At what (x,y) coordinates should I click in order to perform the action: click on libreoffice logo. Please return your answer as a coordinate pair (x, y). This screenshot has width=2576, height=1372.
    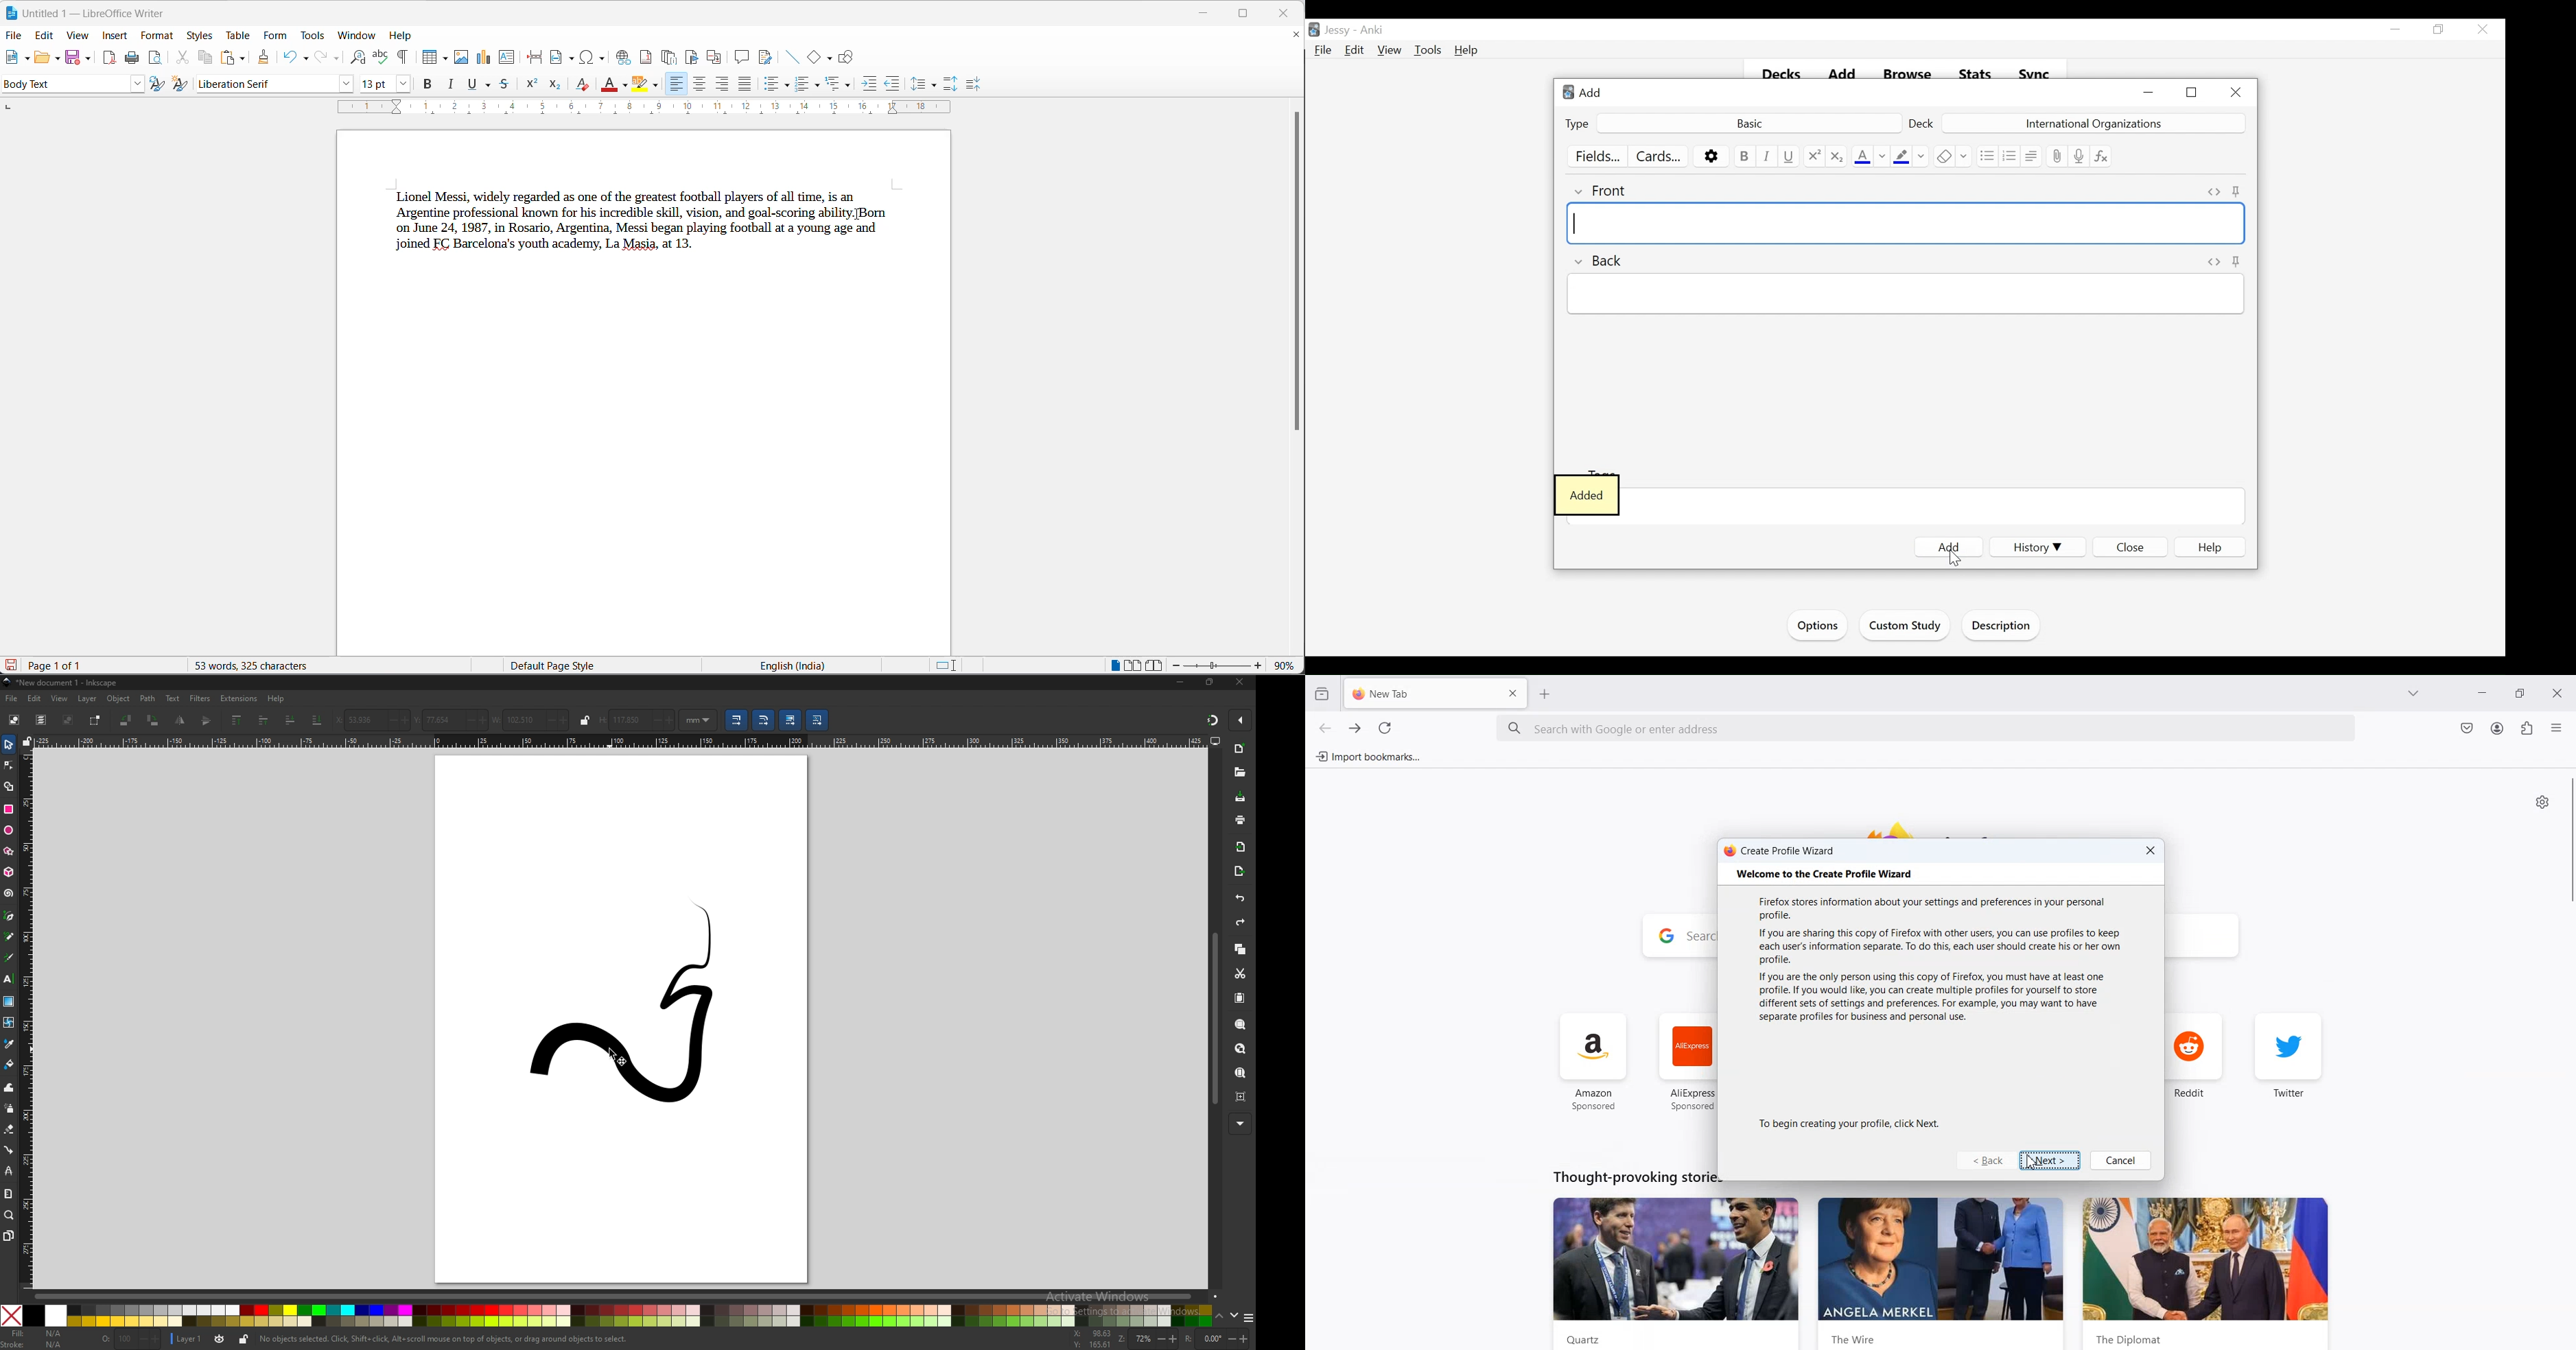
    Looking at the image, I should click on (12, 13).